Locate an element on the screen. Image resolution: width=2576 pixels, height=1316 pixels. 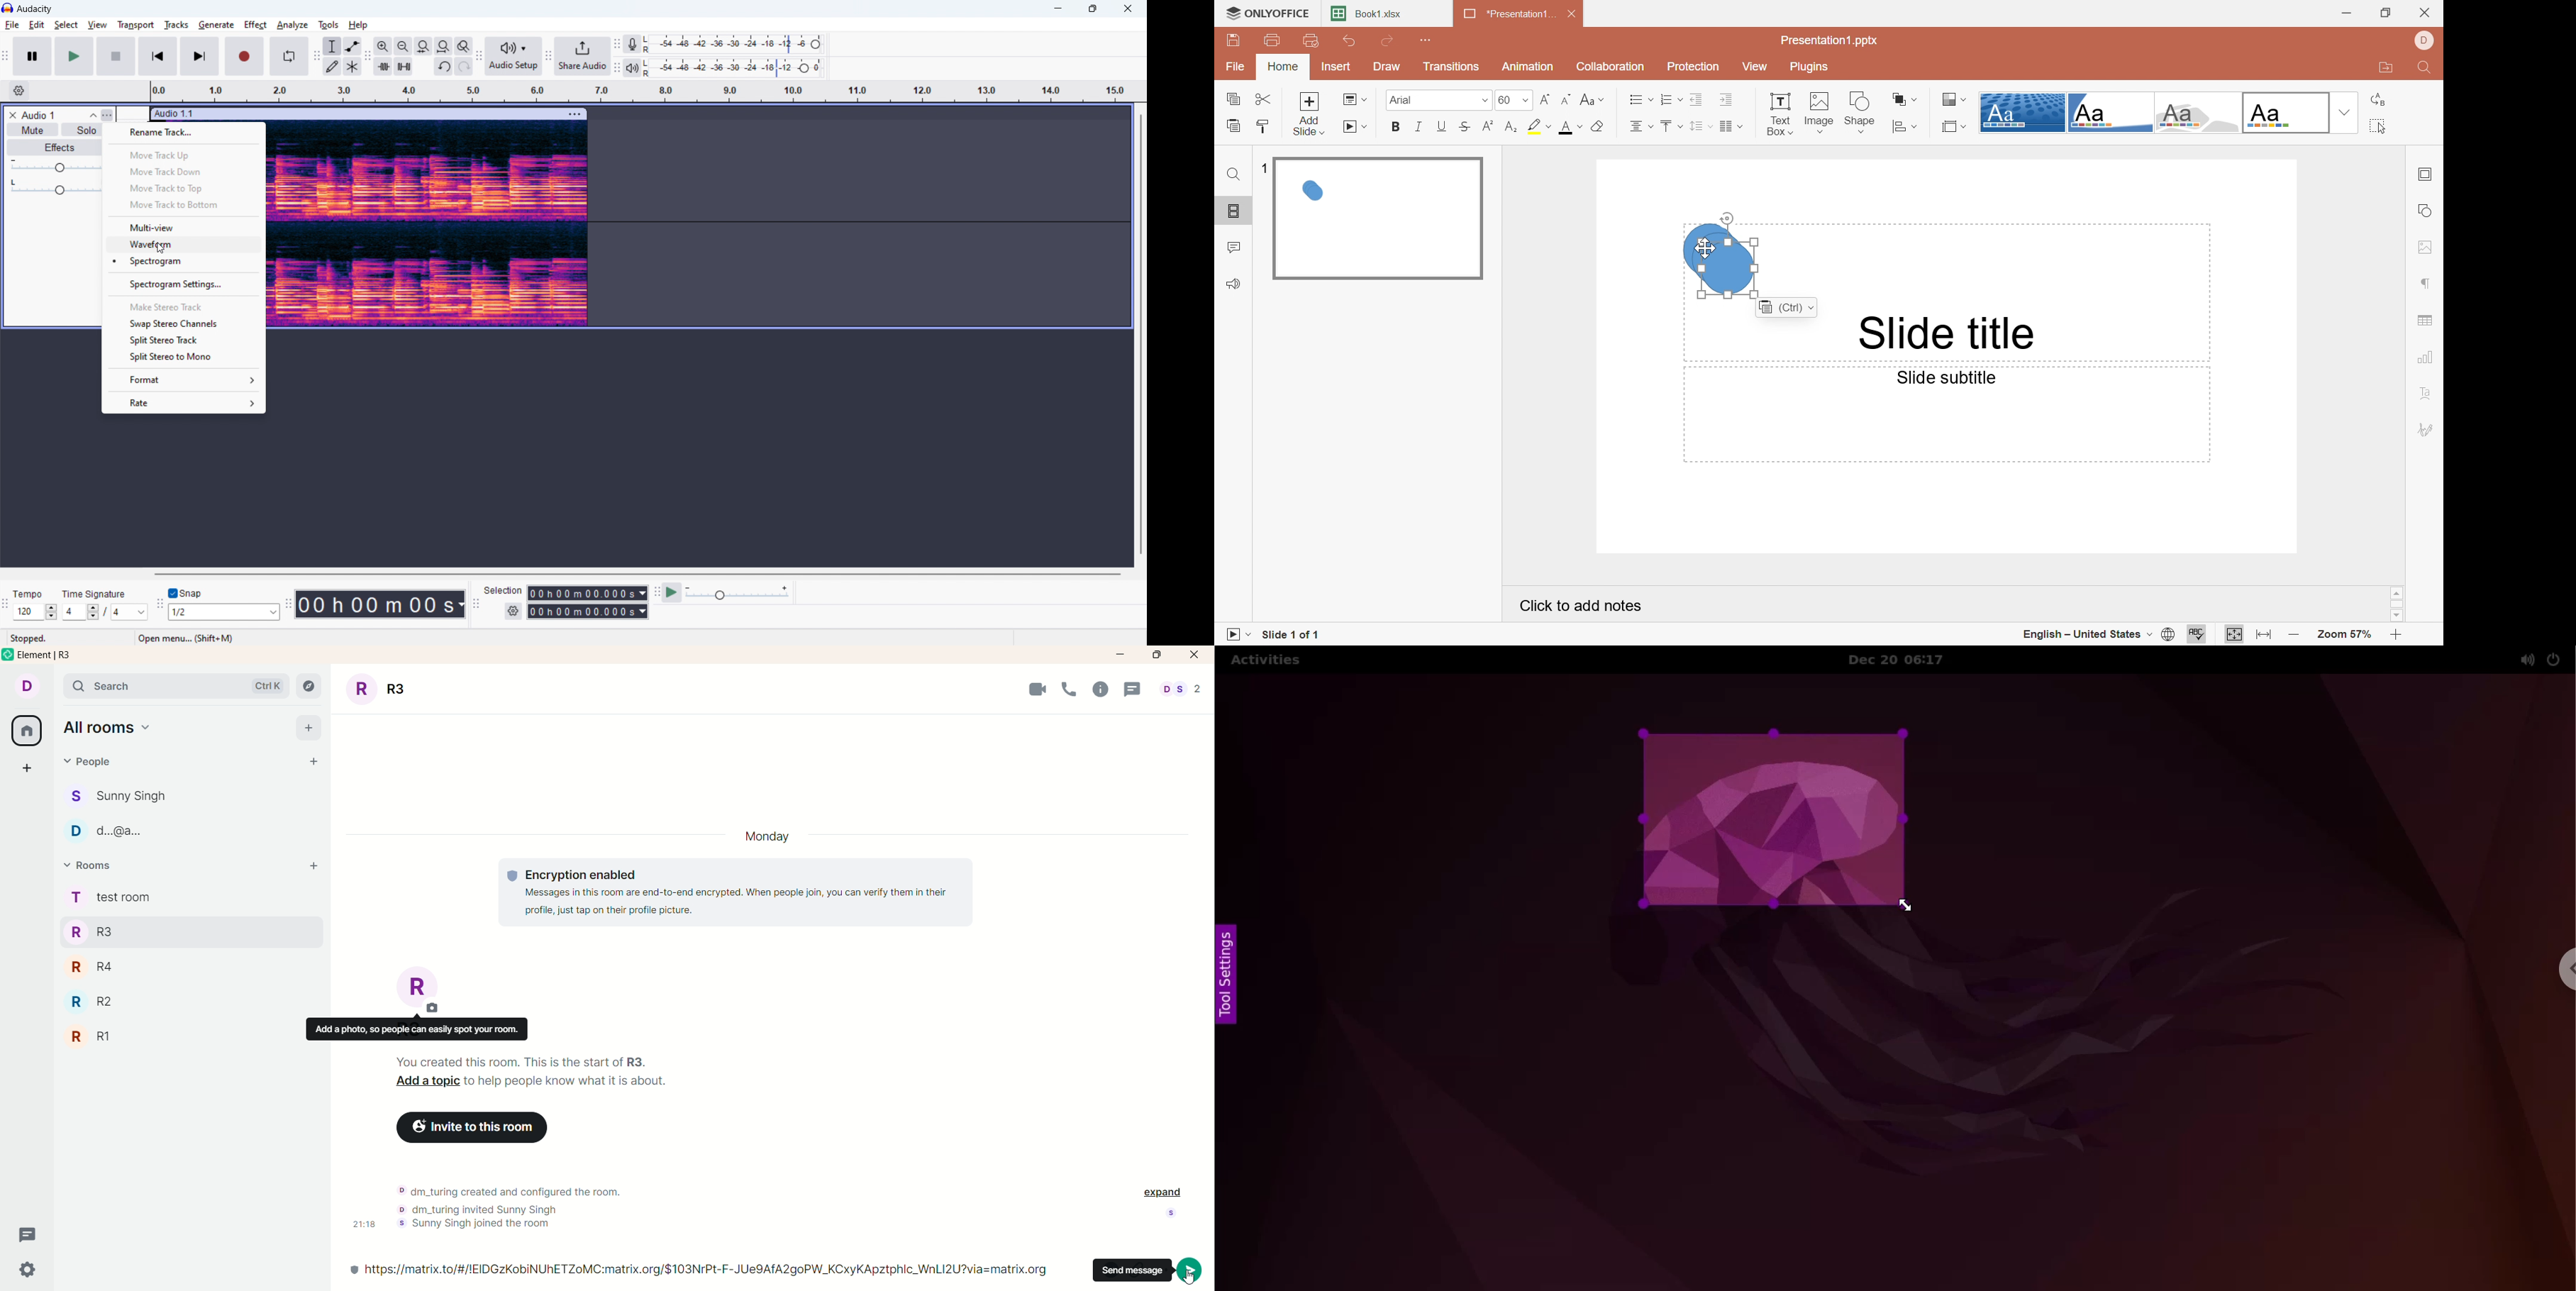
add is located at coordinates (313, 870).